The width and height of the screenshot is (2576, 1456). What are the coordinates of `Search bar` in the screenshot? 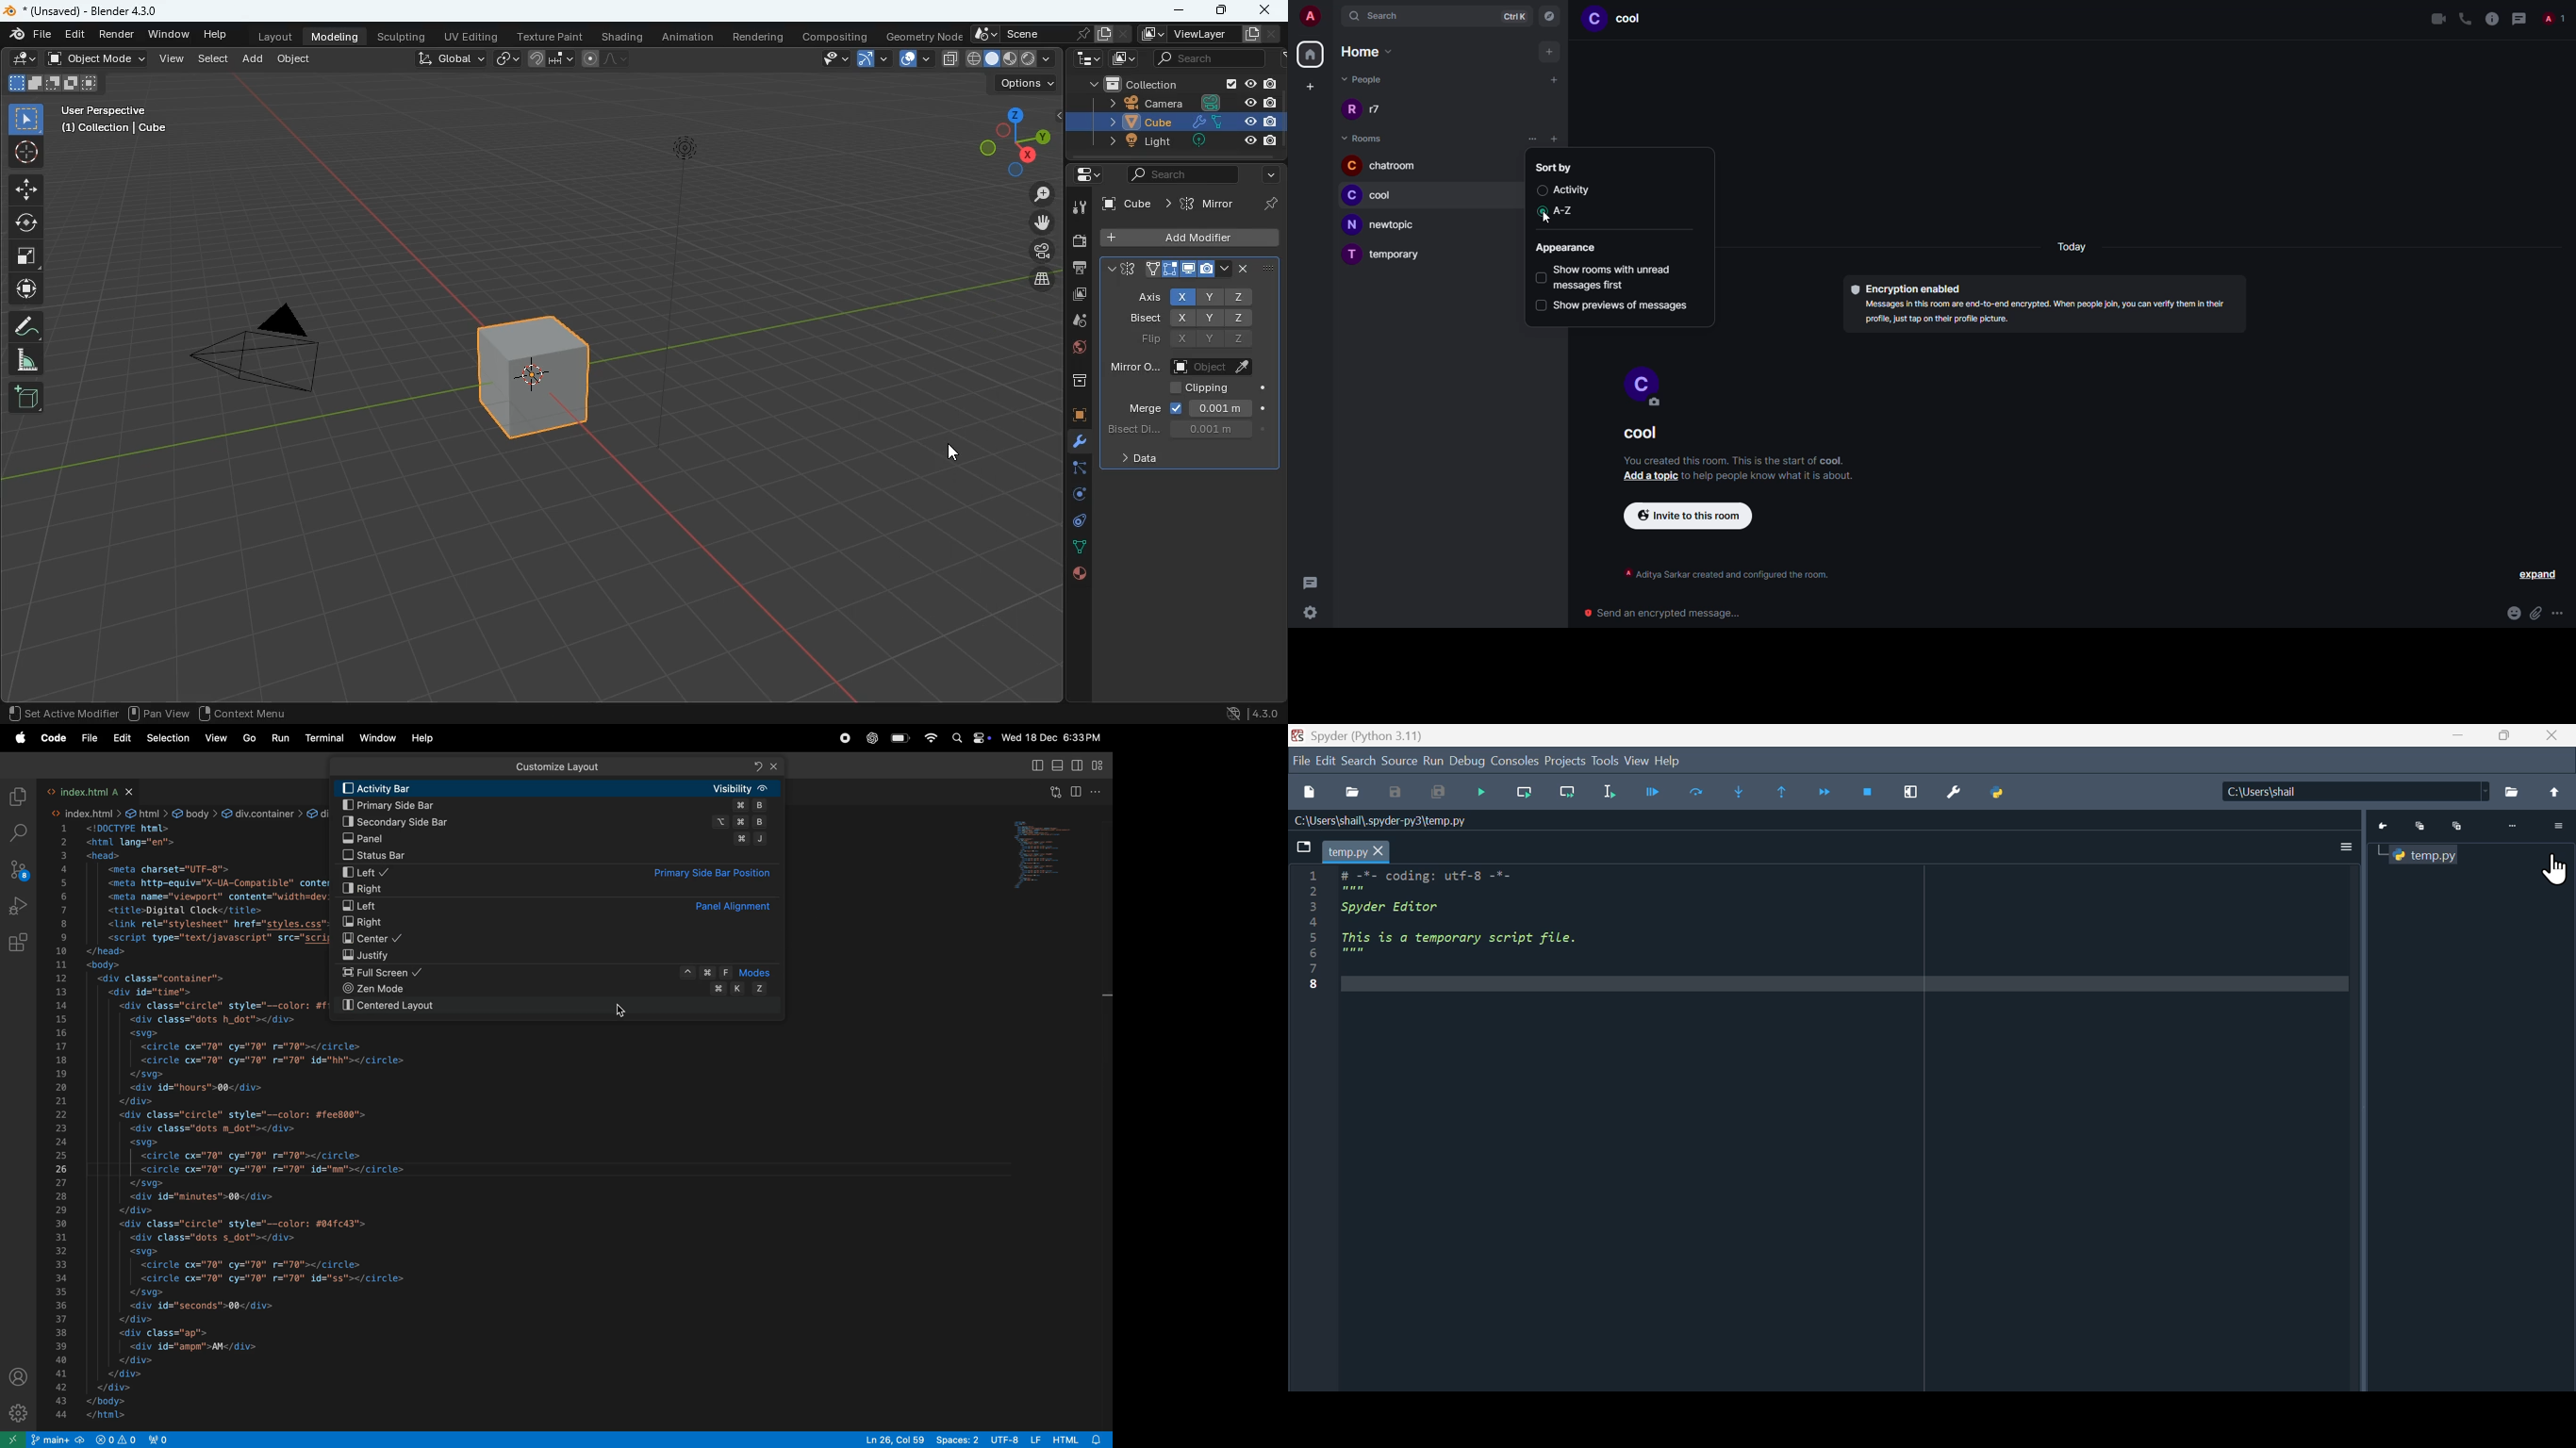 It's located at (560, 766).